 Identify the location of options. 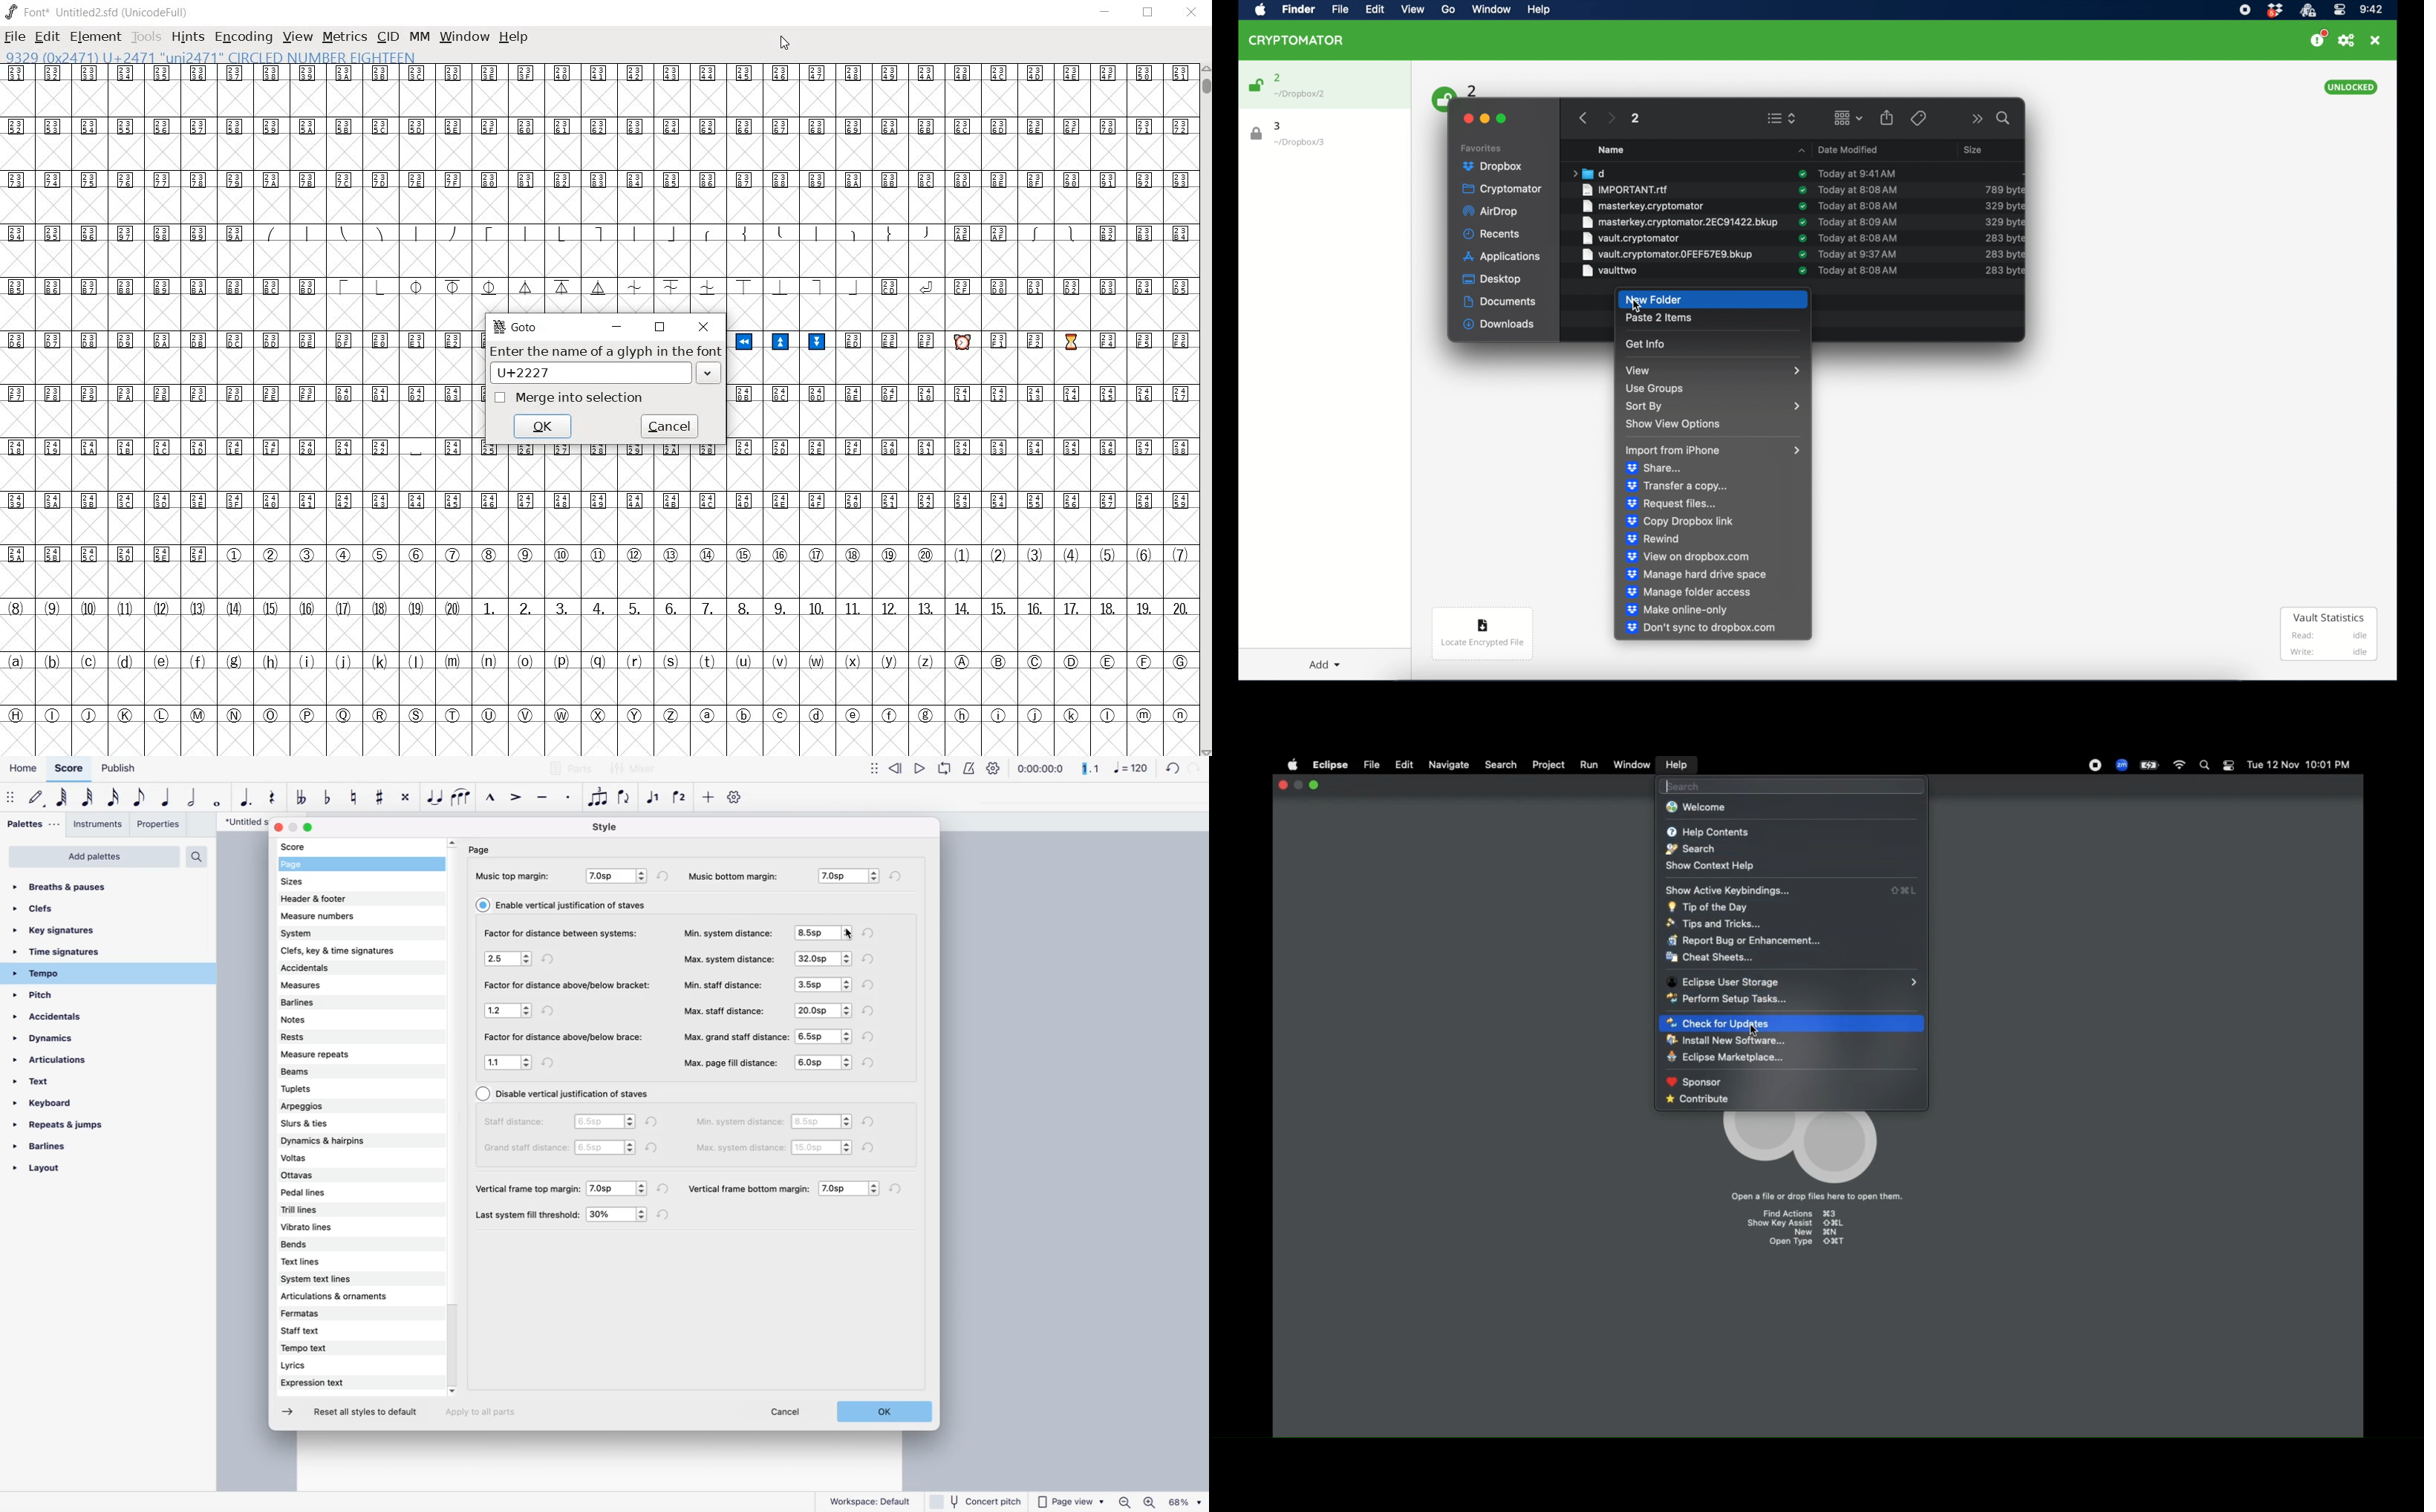
(508, 1011).